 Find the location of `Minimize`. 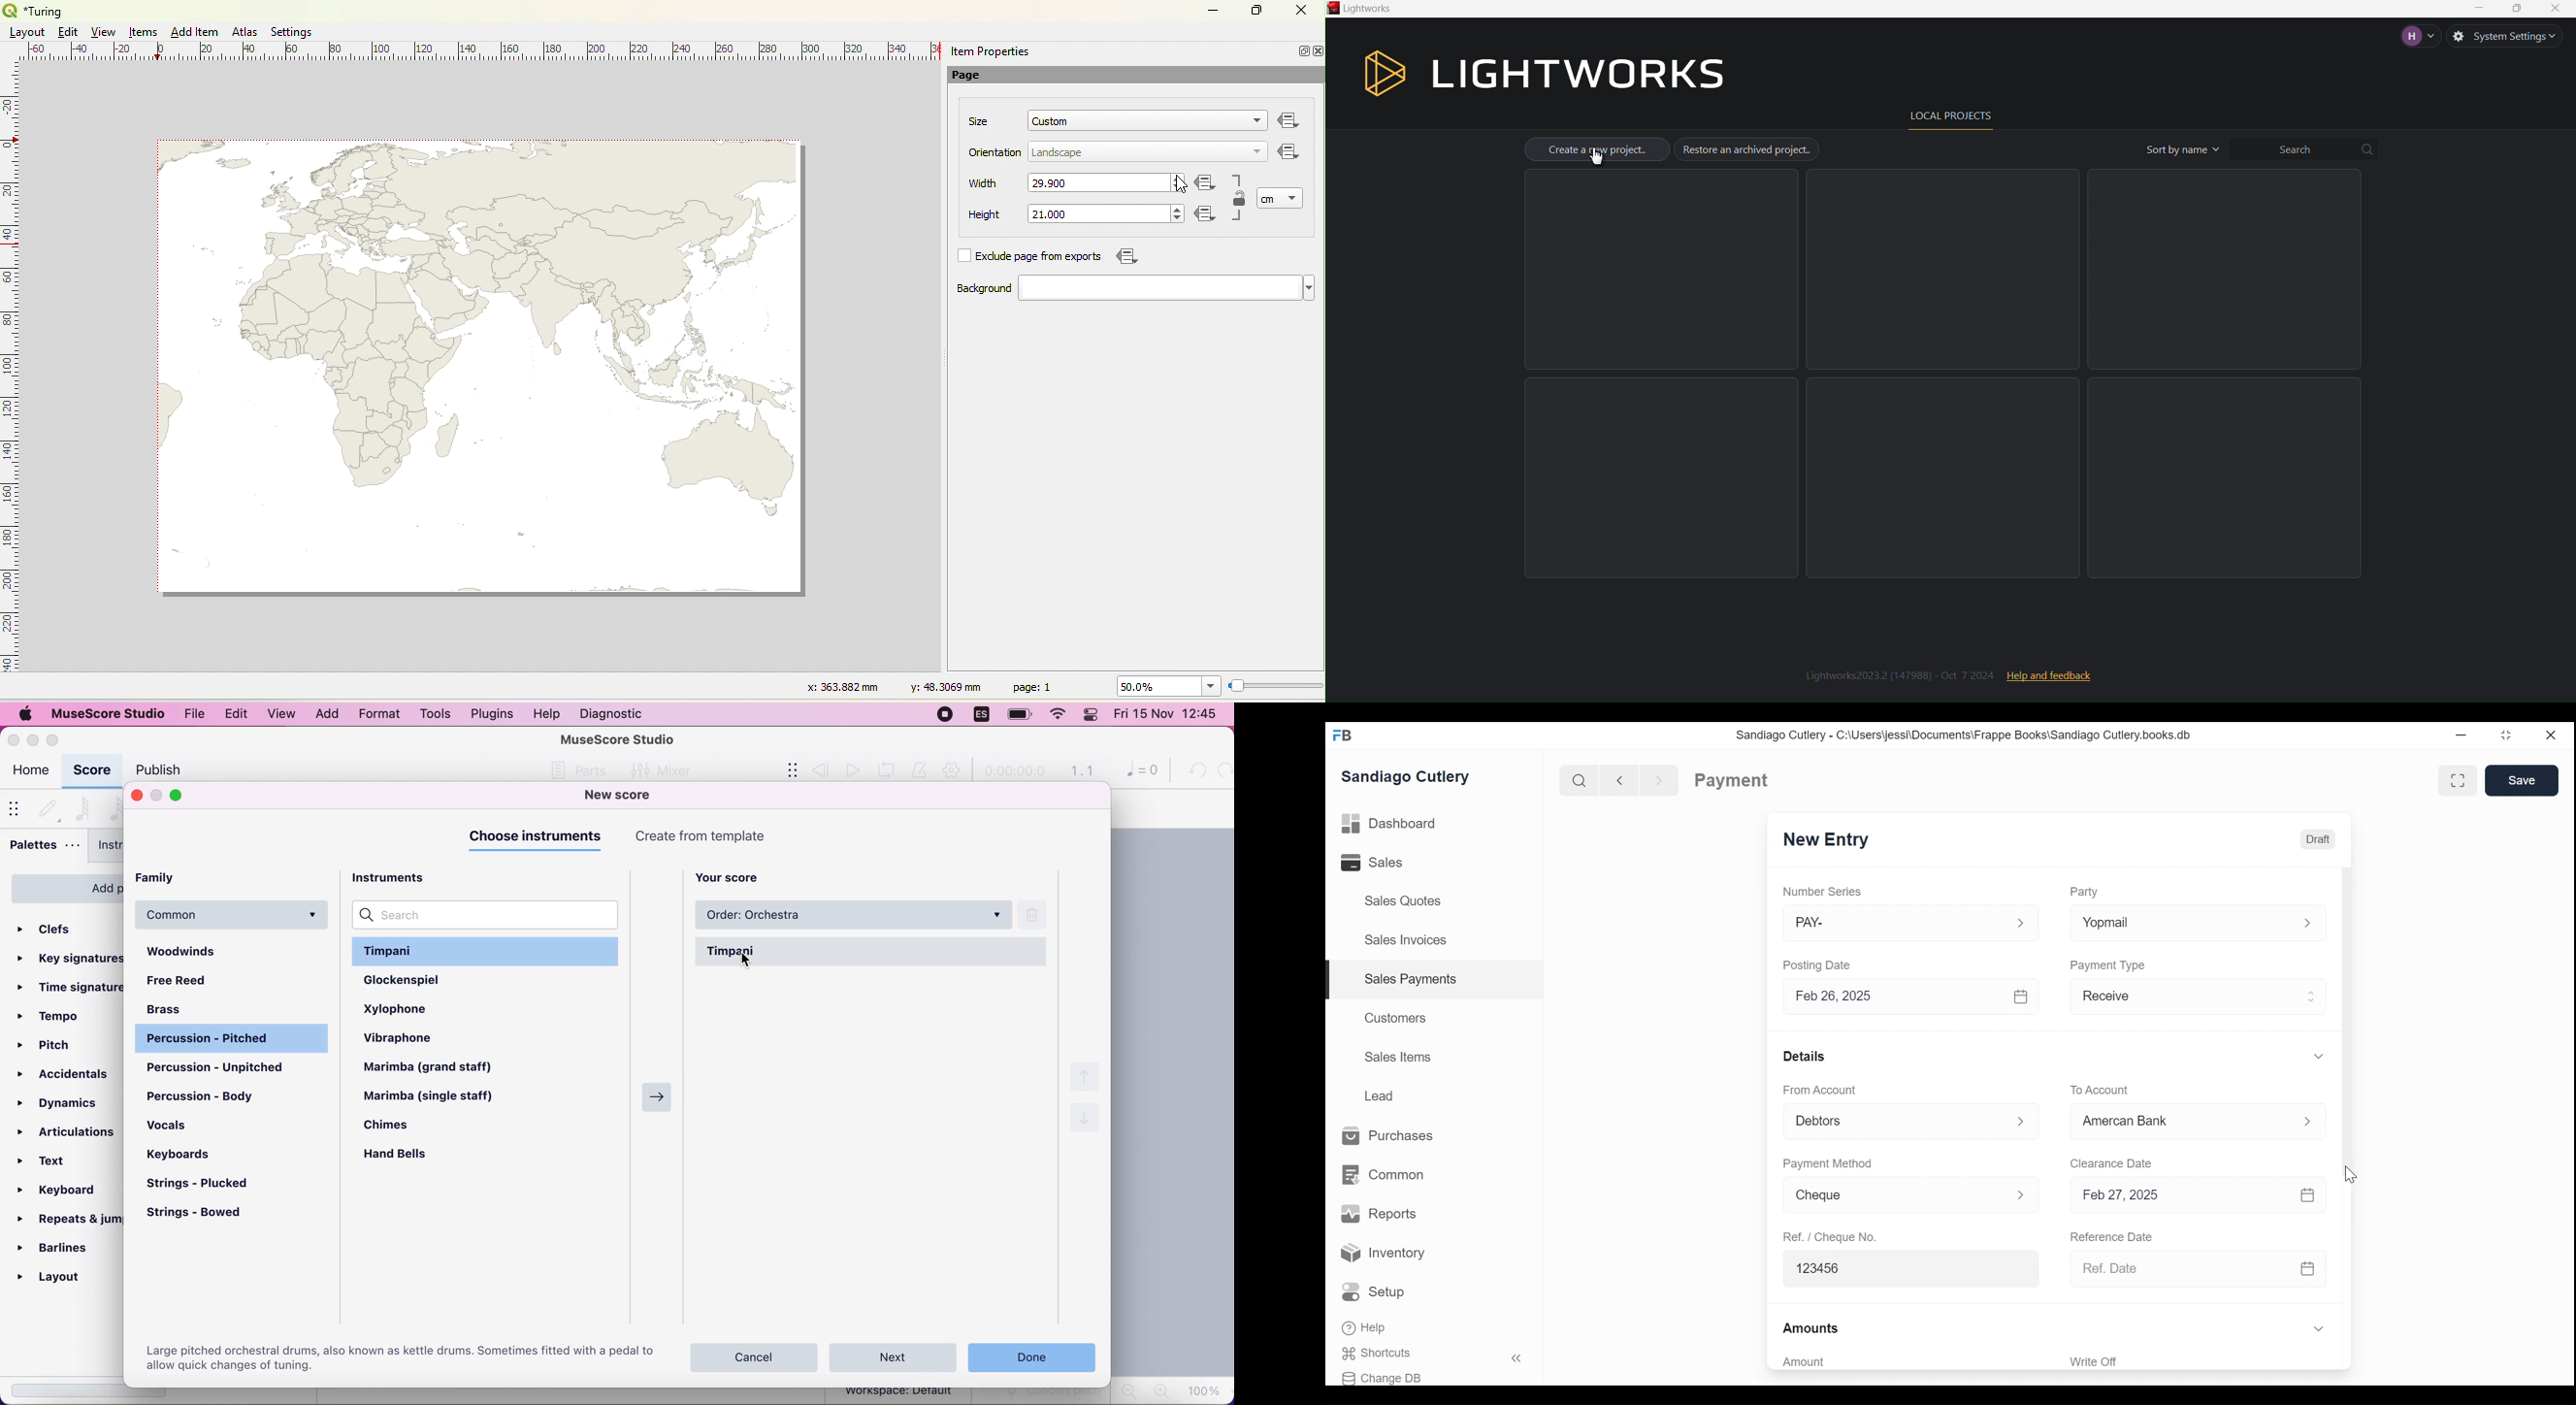

Minimize is located at coordinates (2461, 736).